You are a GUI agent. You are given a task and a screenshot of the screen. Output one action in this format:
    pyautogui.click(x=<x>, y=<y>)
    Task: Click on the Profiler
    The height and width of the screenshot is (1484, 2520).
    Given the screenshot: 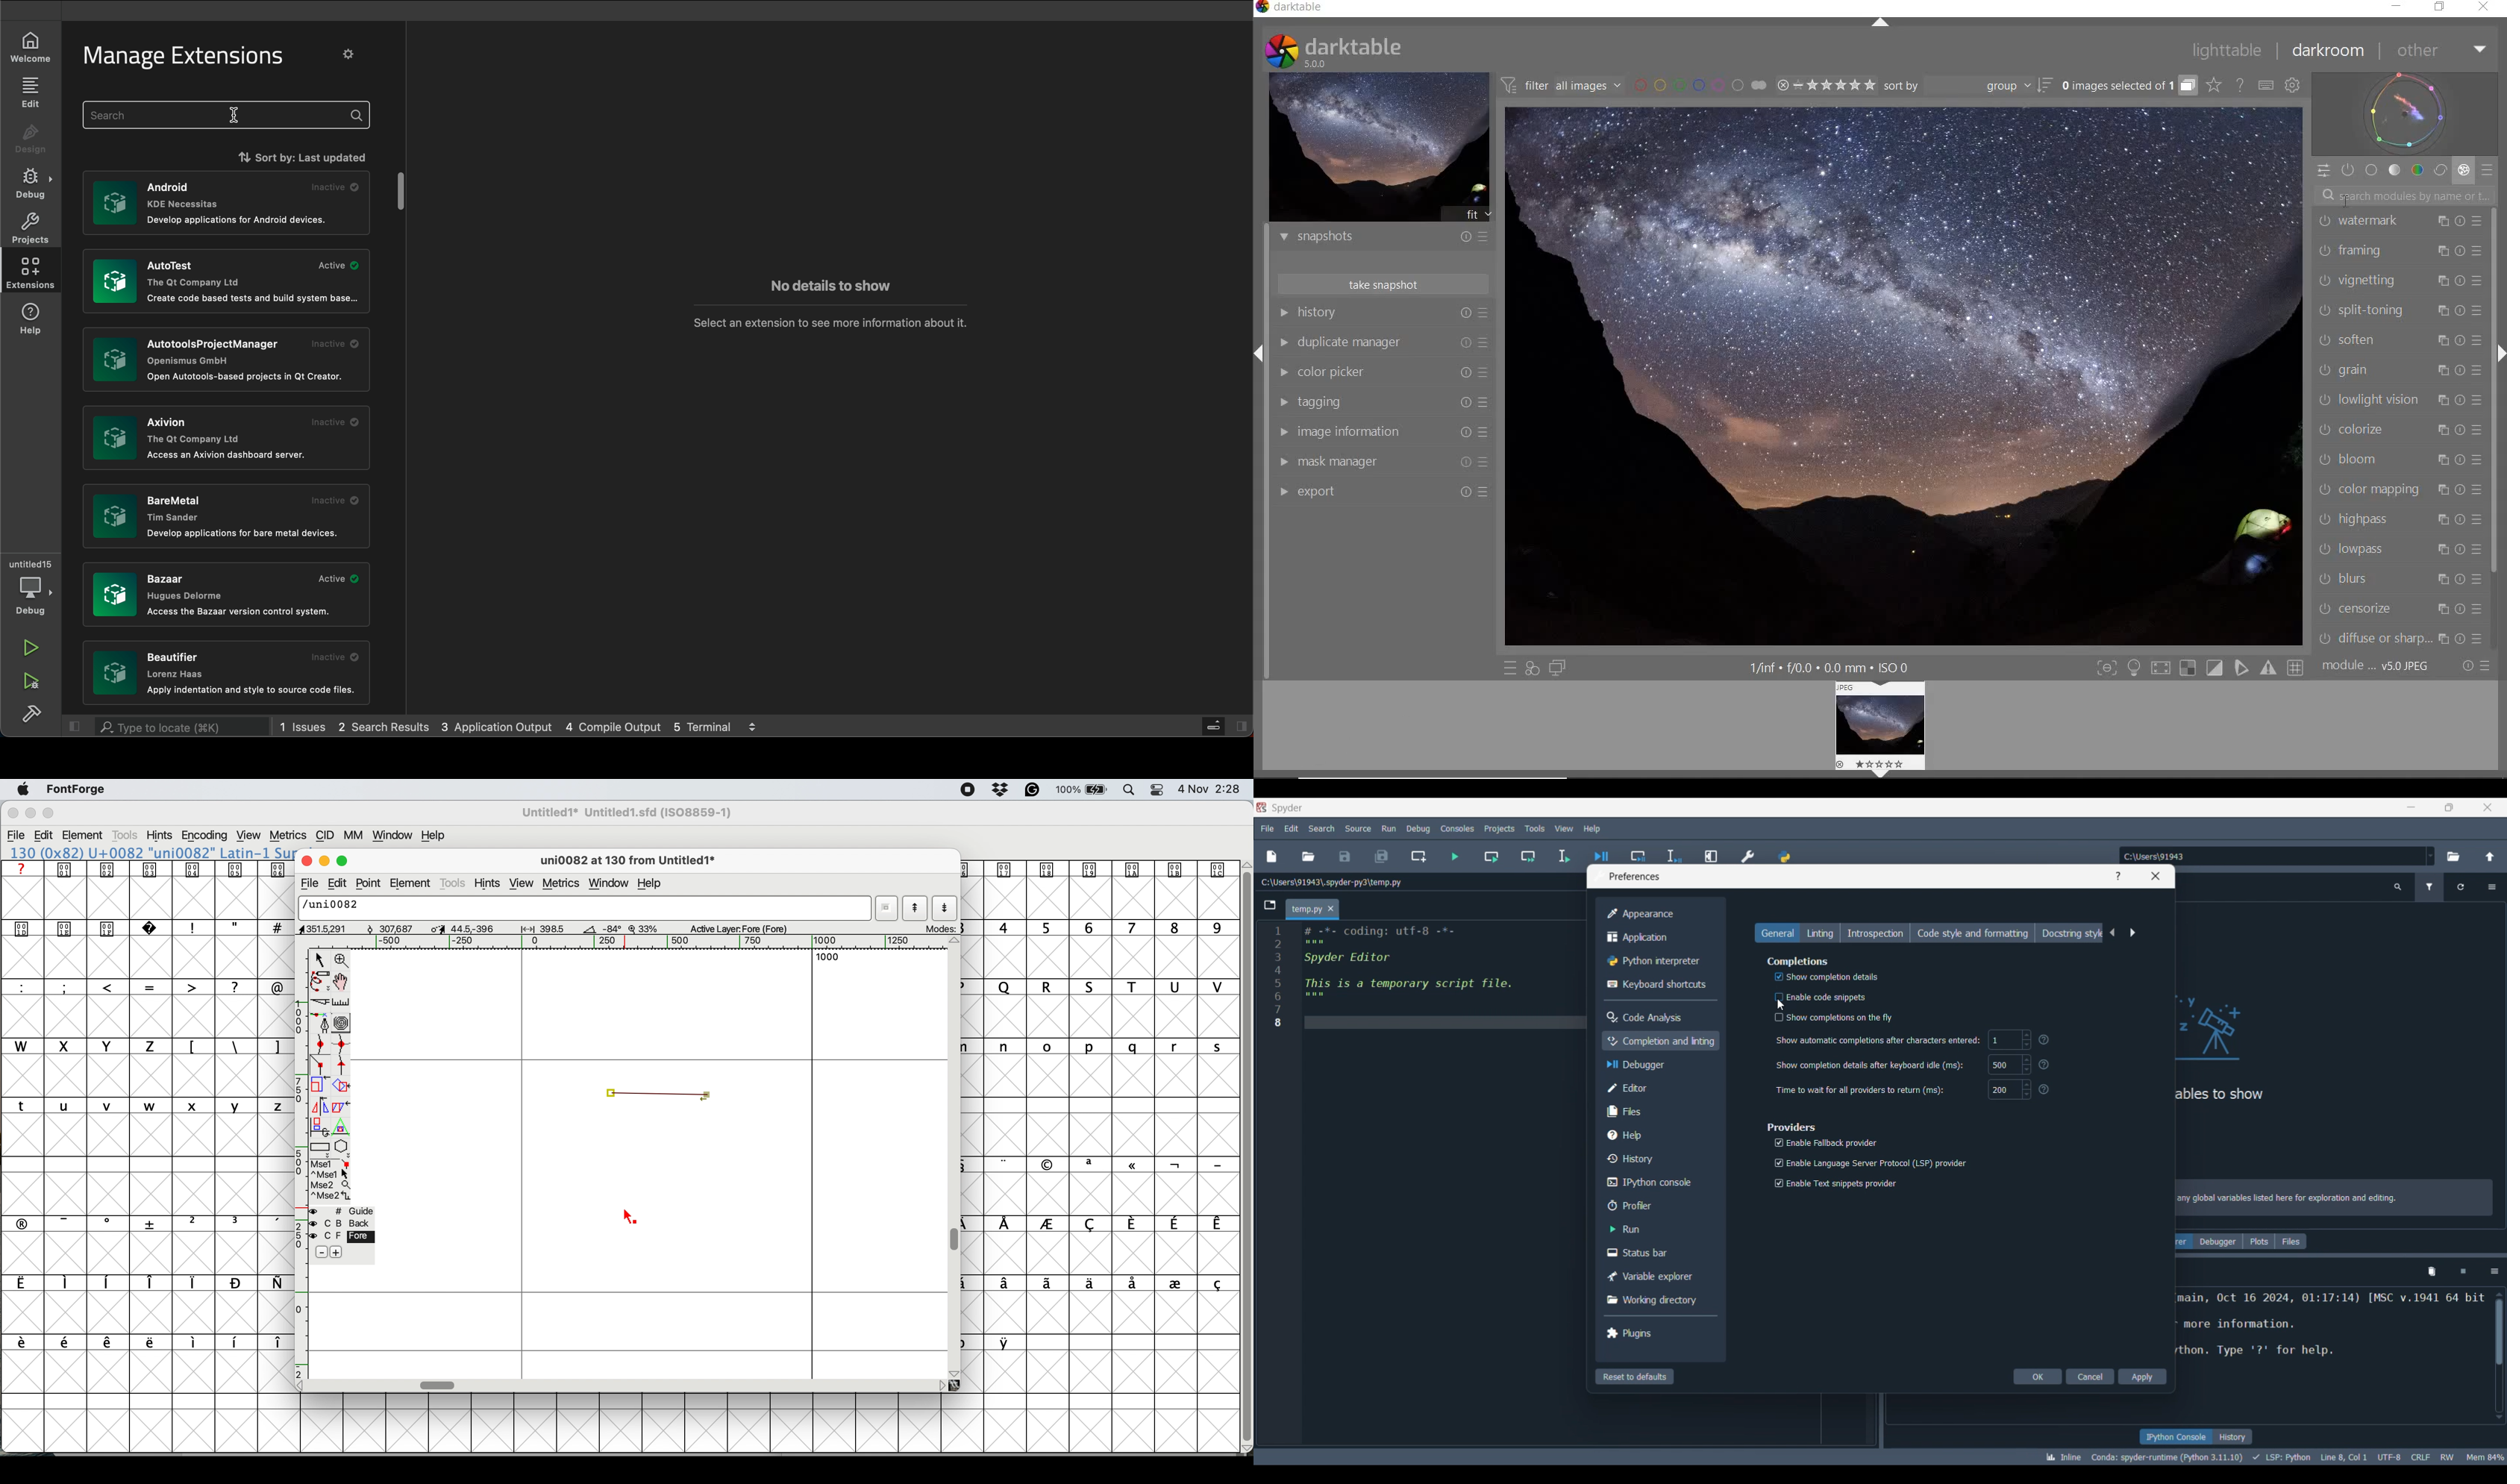 What is the action you would take?
    pyautogui.click(x=1658, y=1205)
    